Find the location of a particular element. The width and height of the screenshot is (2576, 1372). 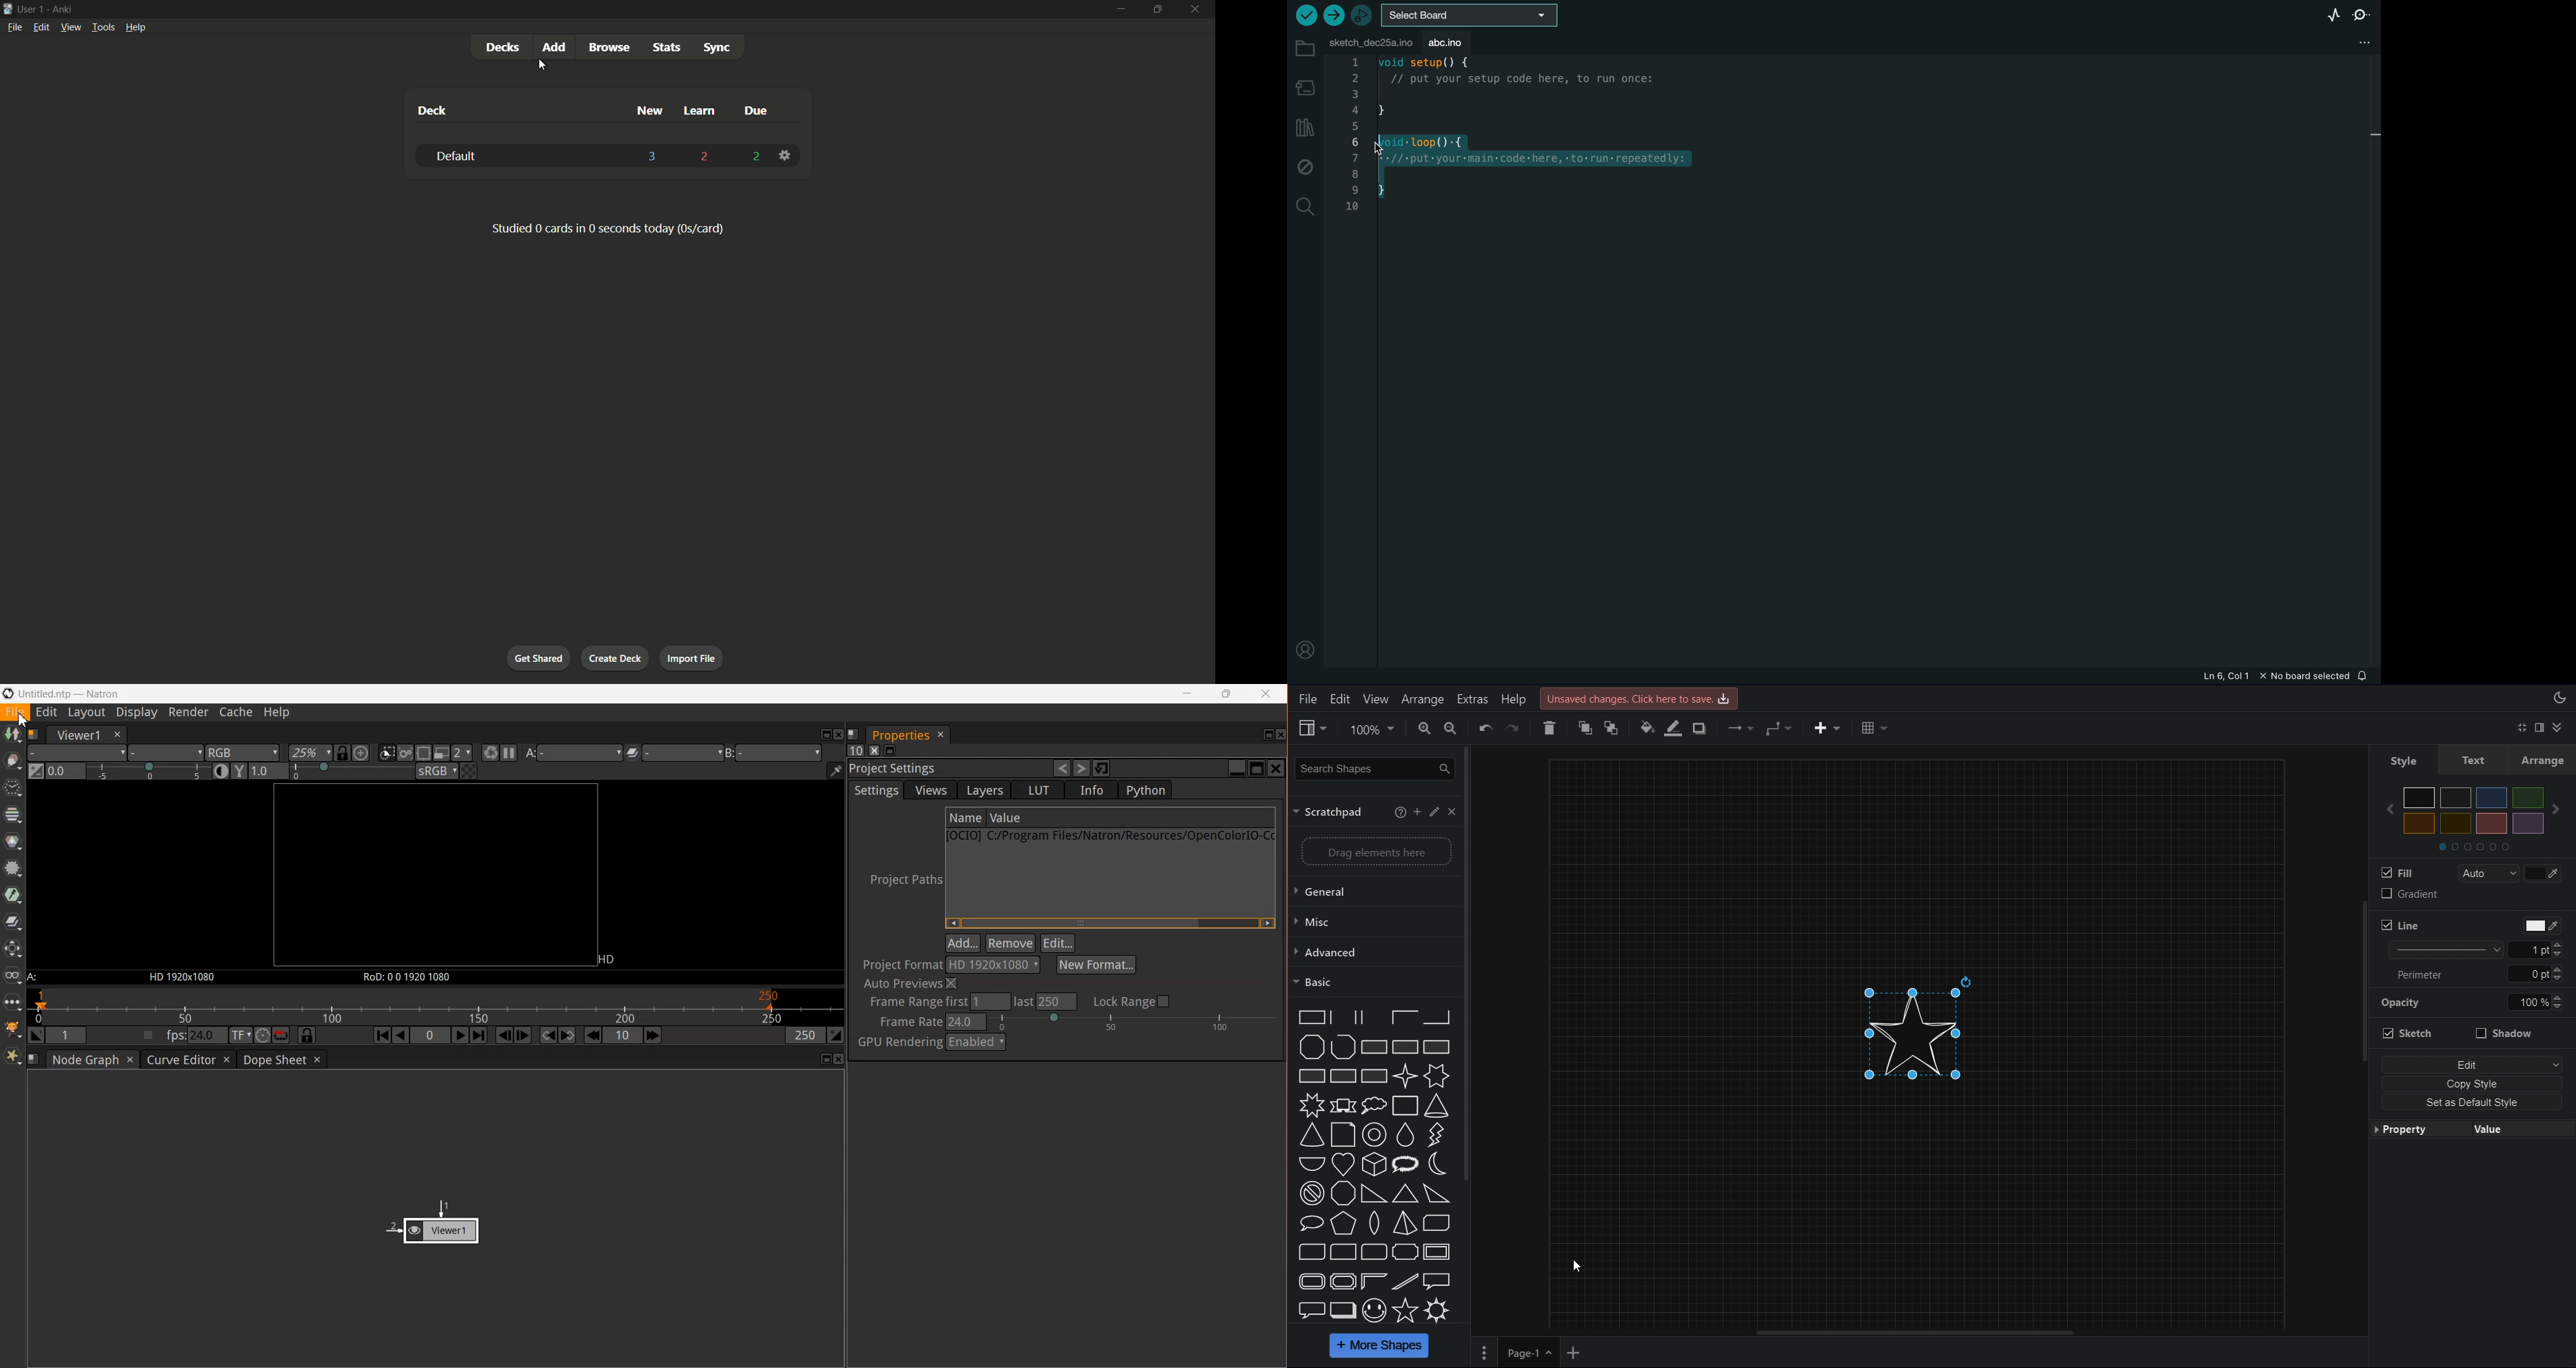

diagonal stripe is located at coordinates (1406, 1281).